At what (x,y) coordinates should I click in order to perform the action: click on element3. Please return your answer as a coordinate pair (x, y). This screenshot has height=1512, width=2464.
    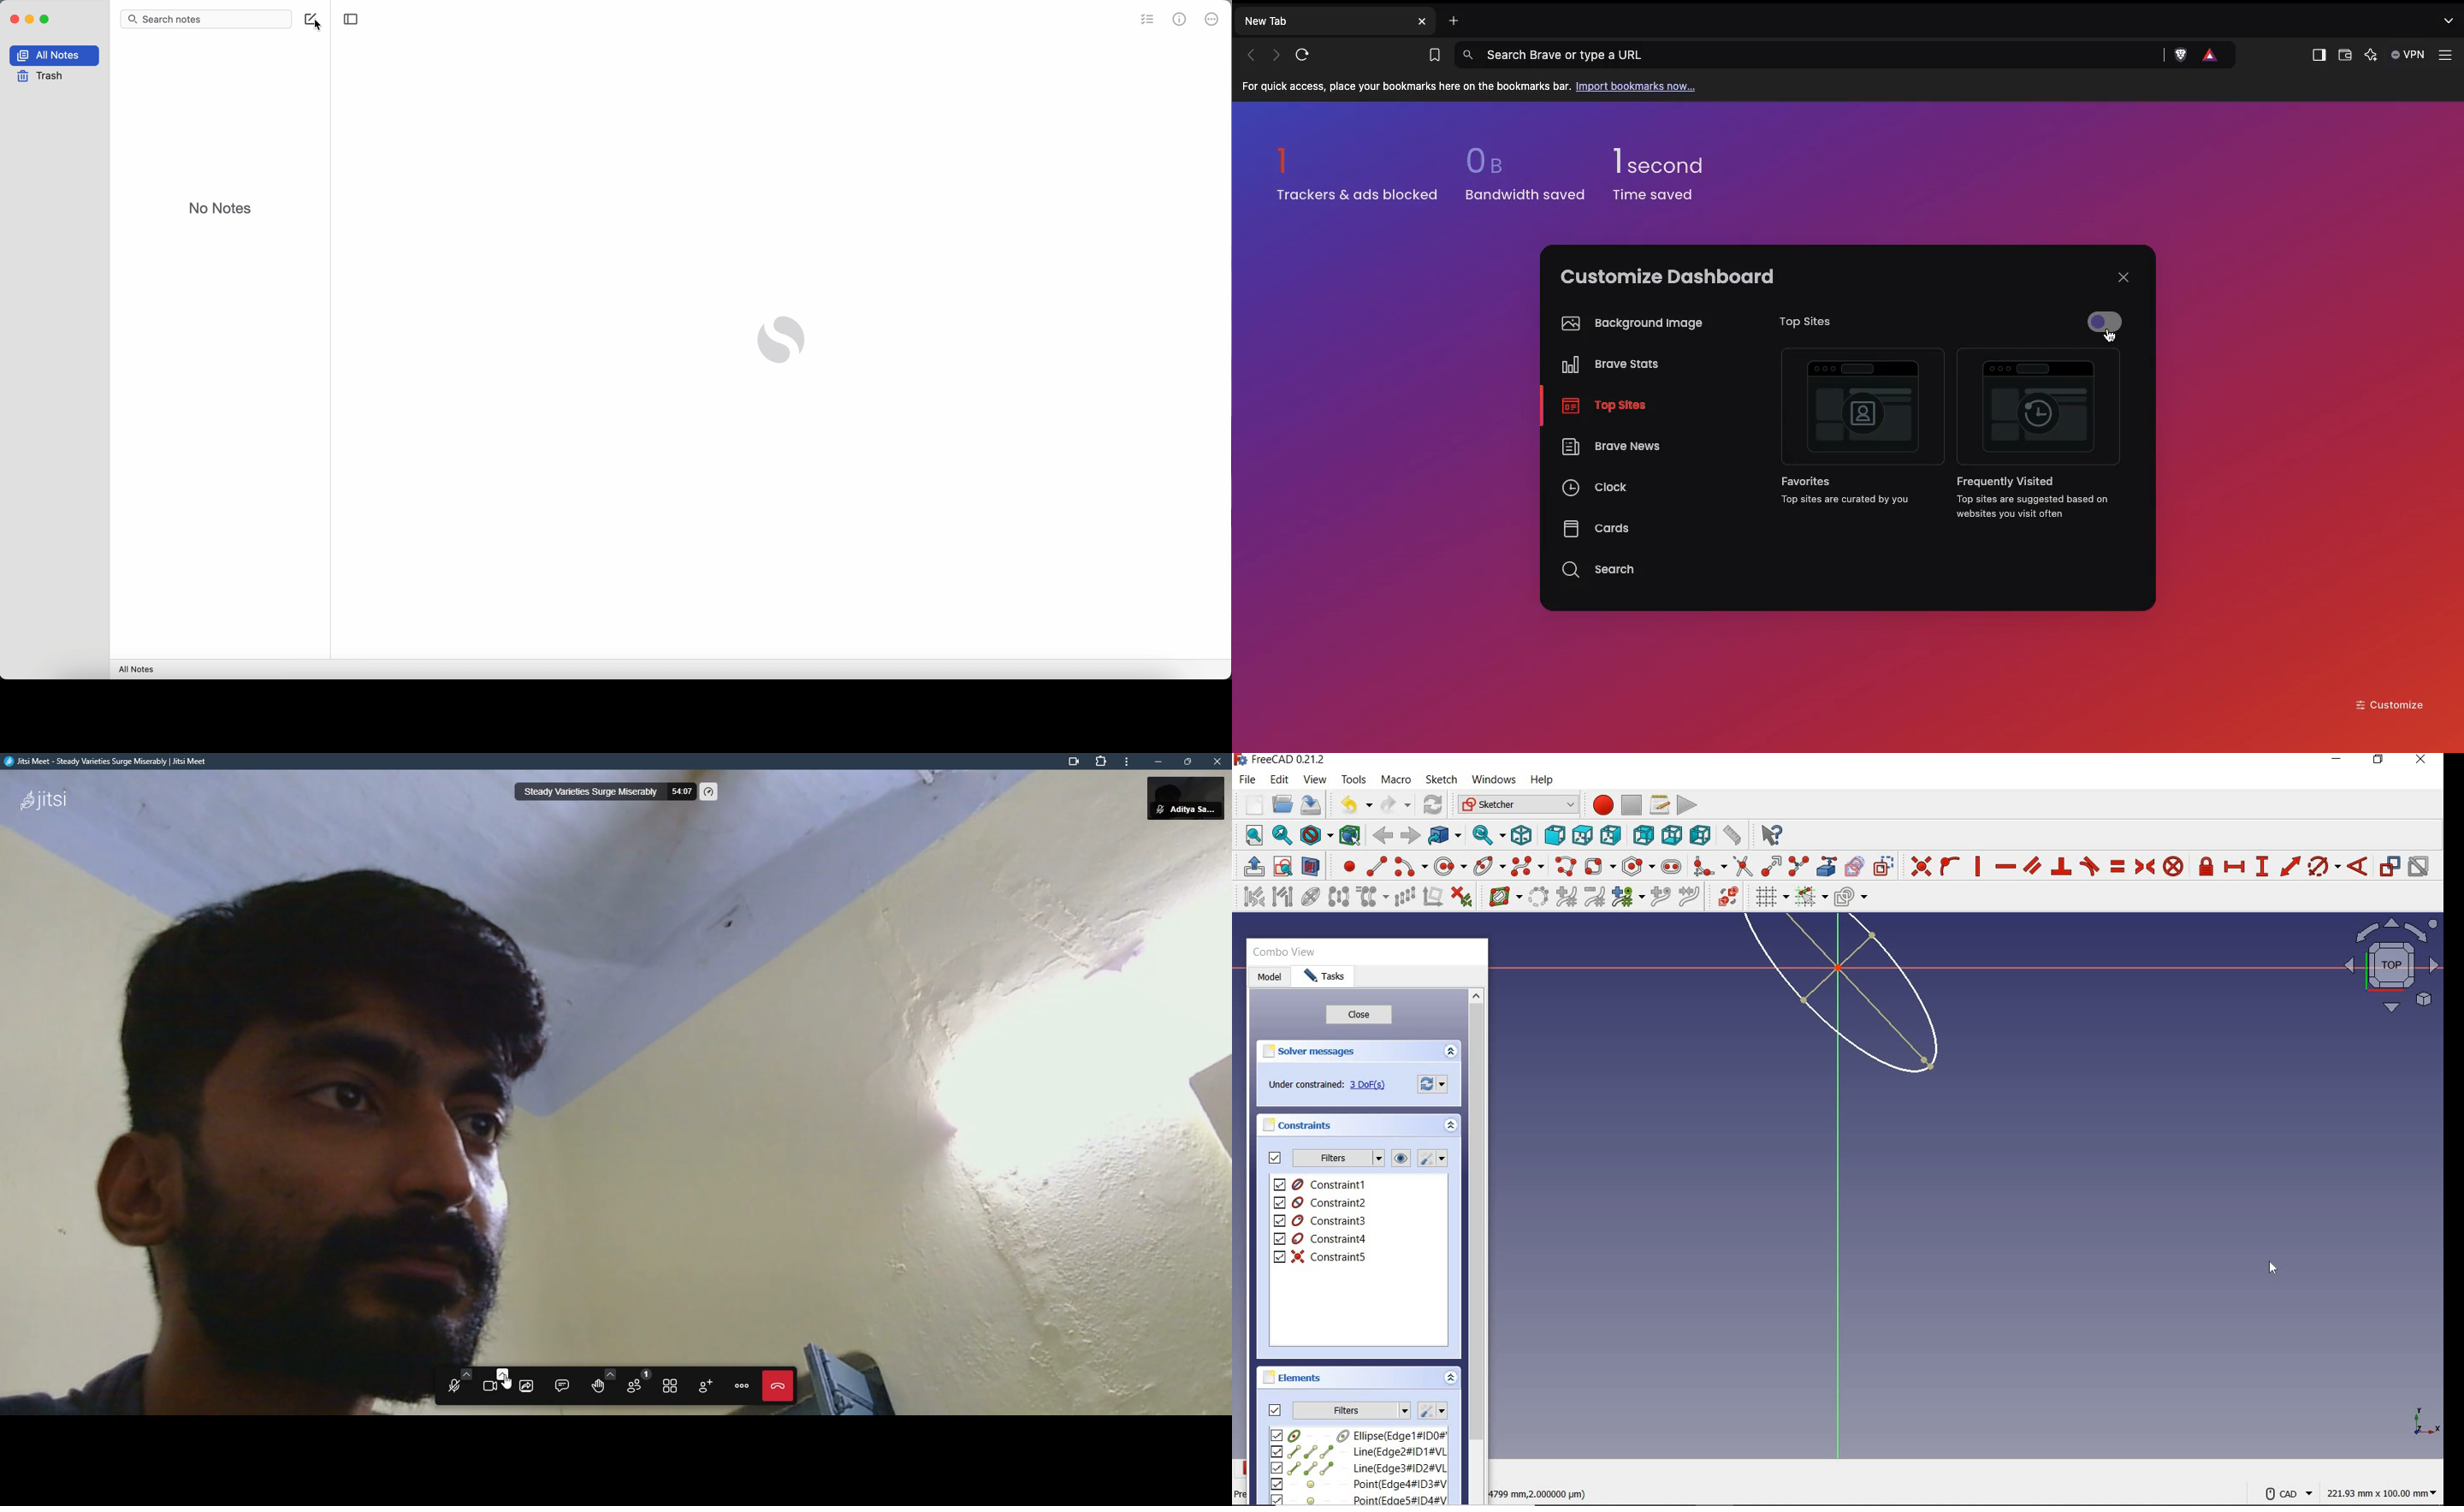
    Looking at the image, I should click on (1358, 1468).